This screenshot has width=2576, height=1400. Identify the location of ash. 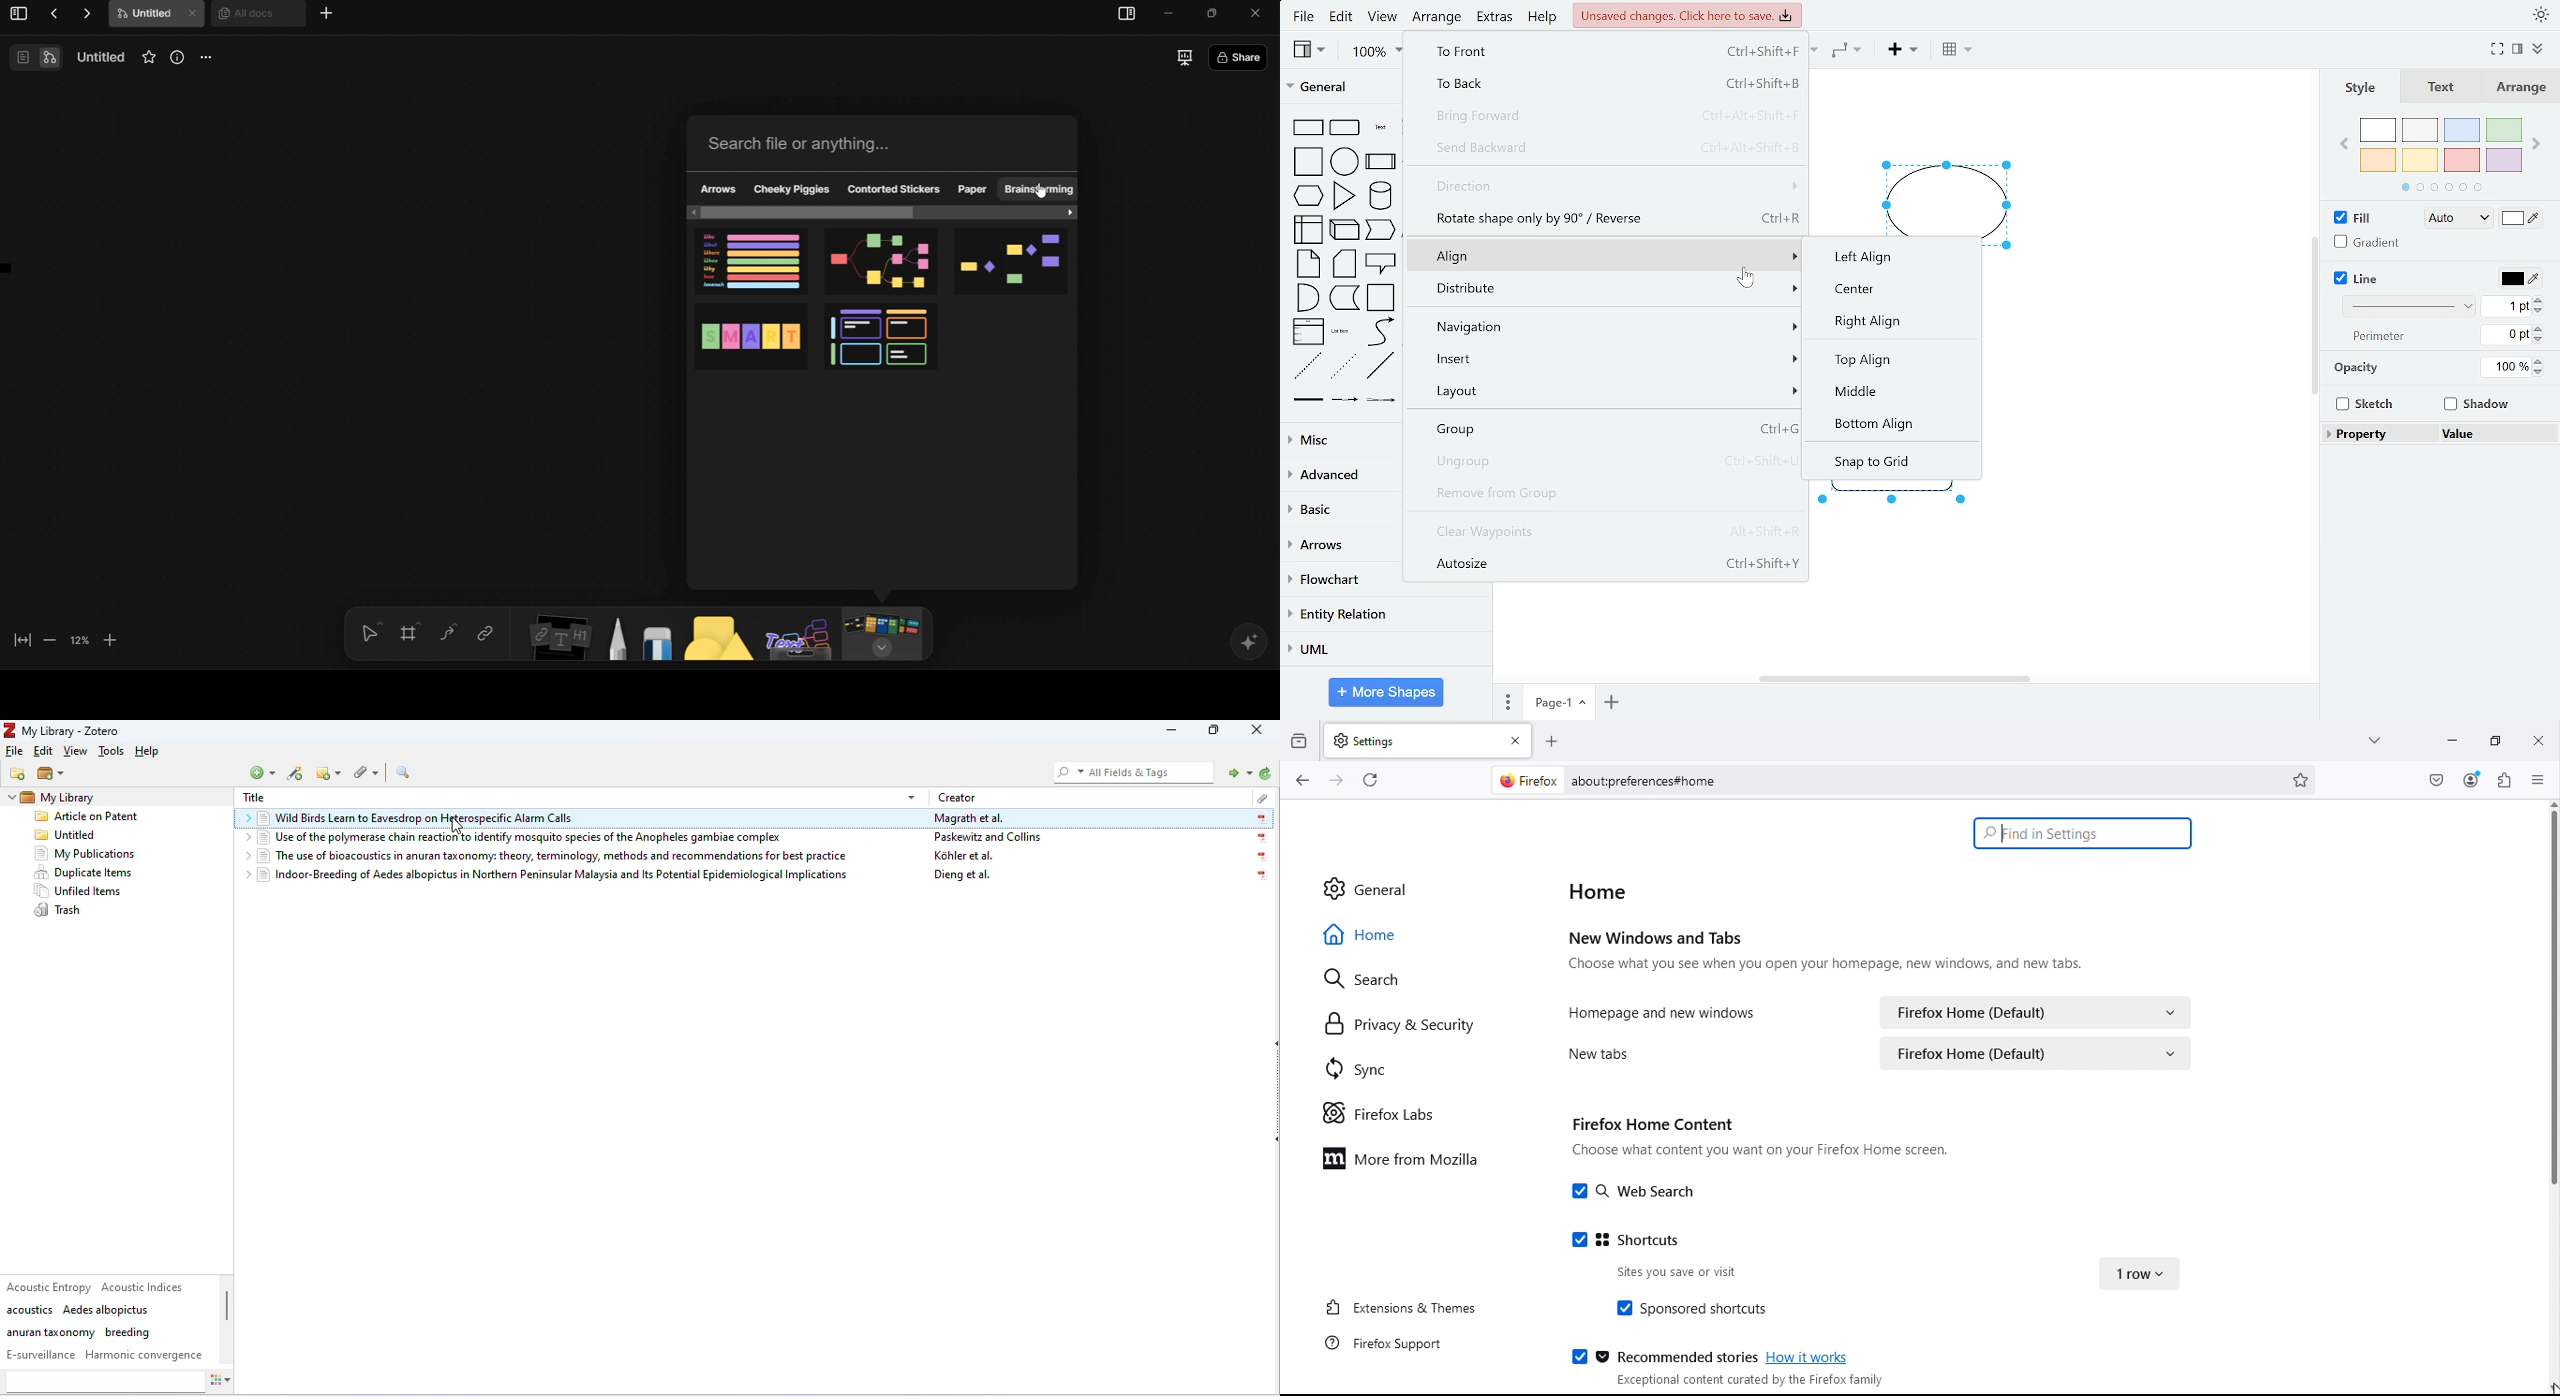
(2420, 129).